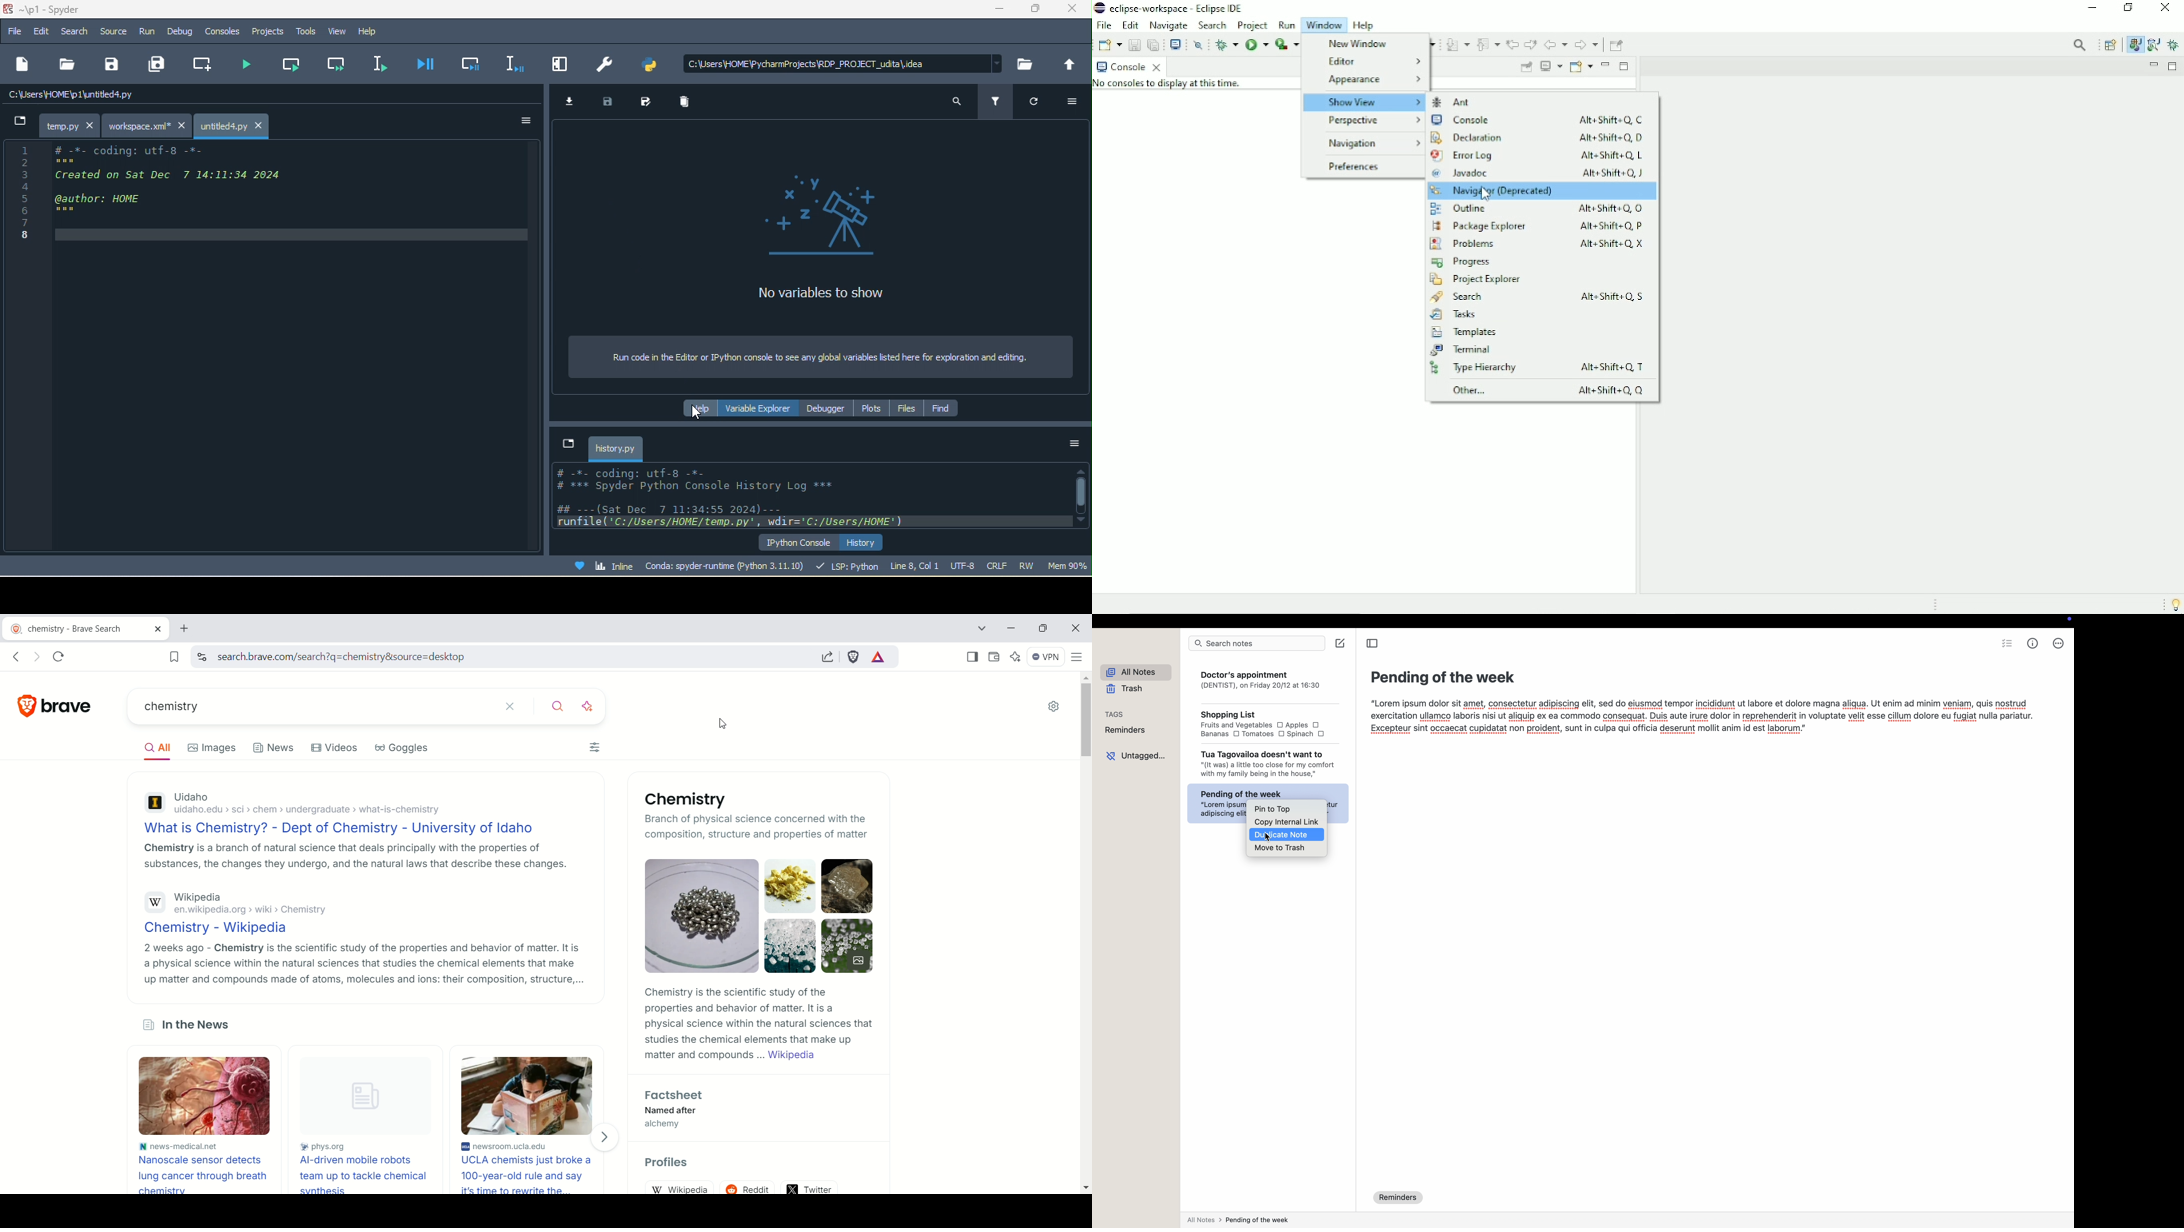 This screenshot has height=1232, width=2184. Describe the element at coordinates (118, 34) in the screenshot. I see `source` at that location.